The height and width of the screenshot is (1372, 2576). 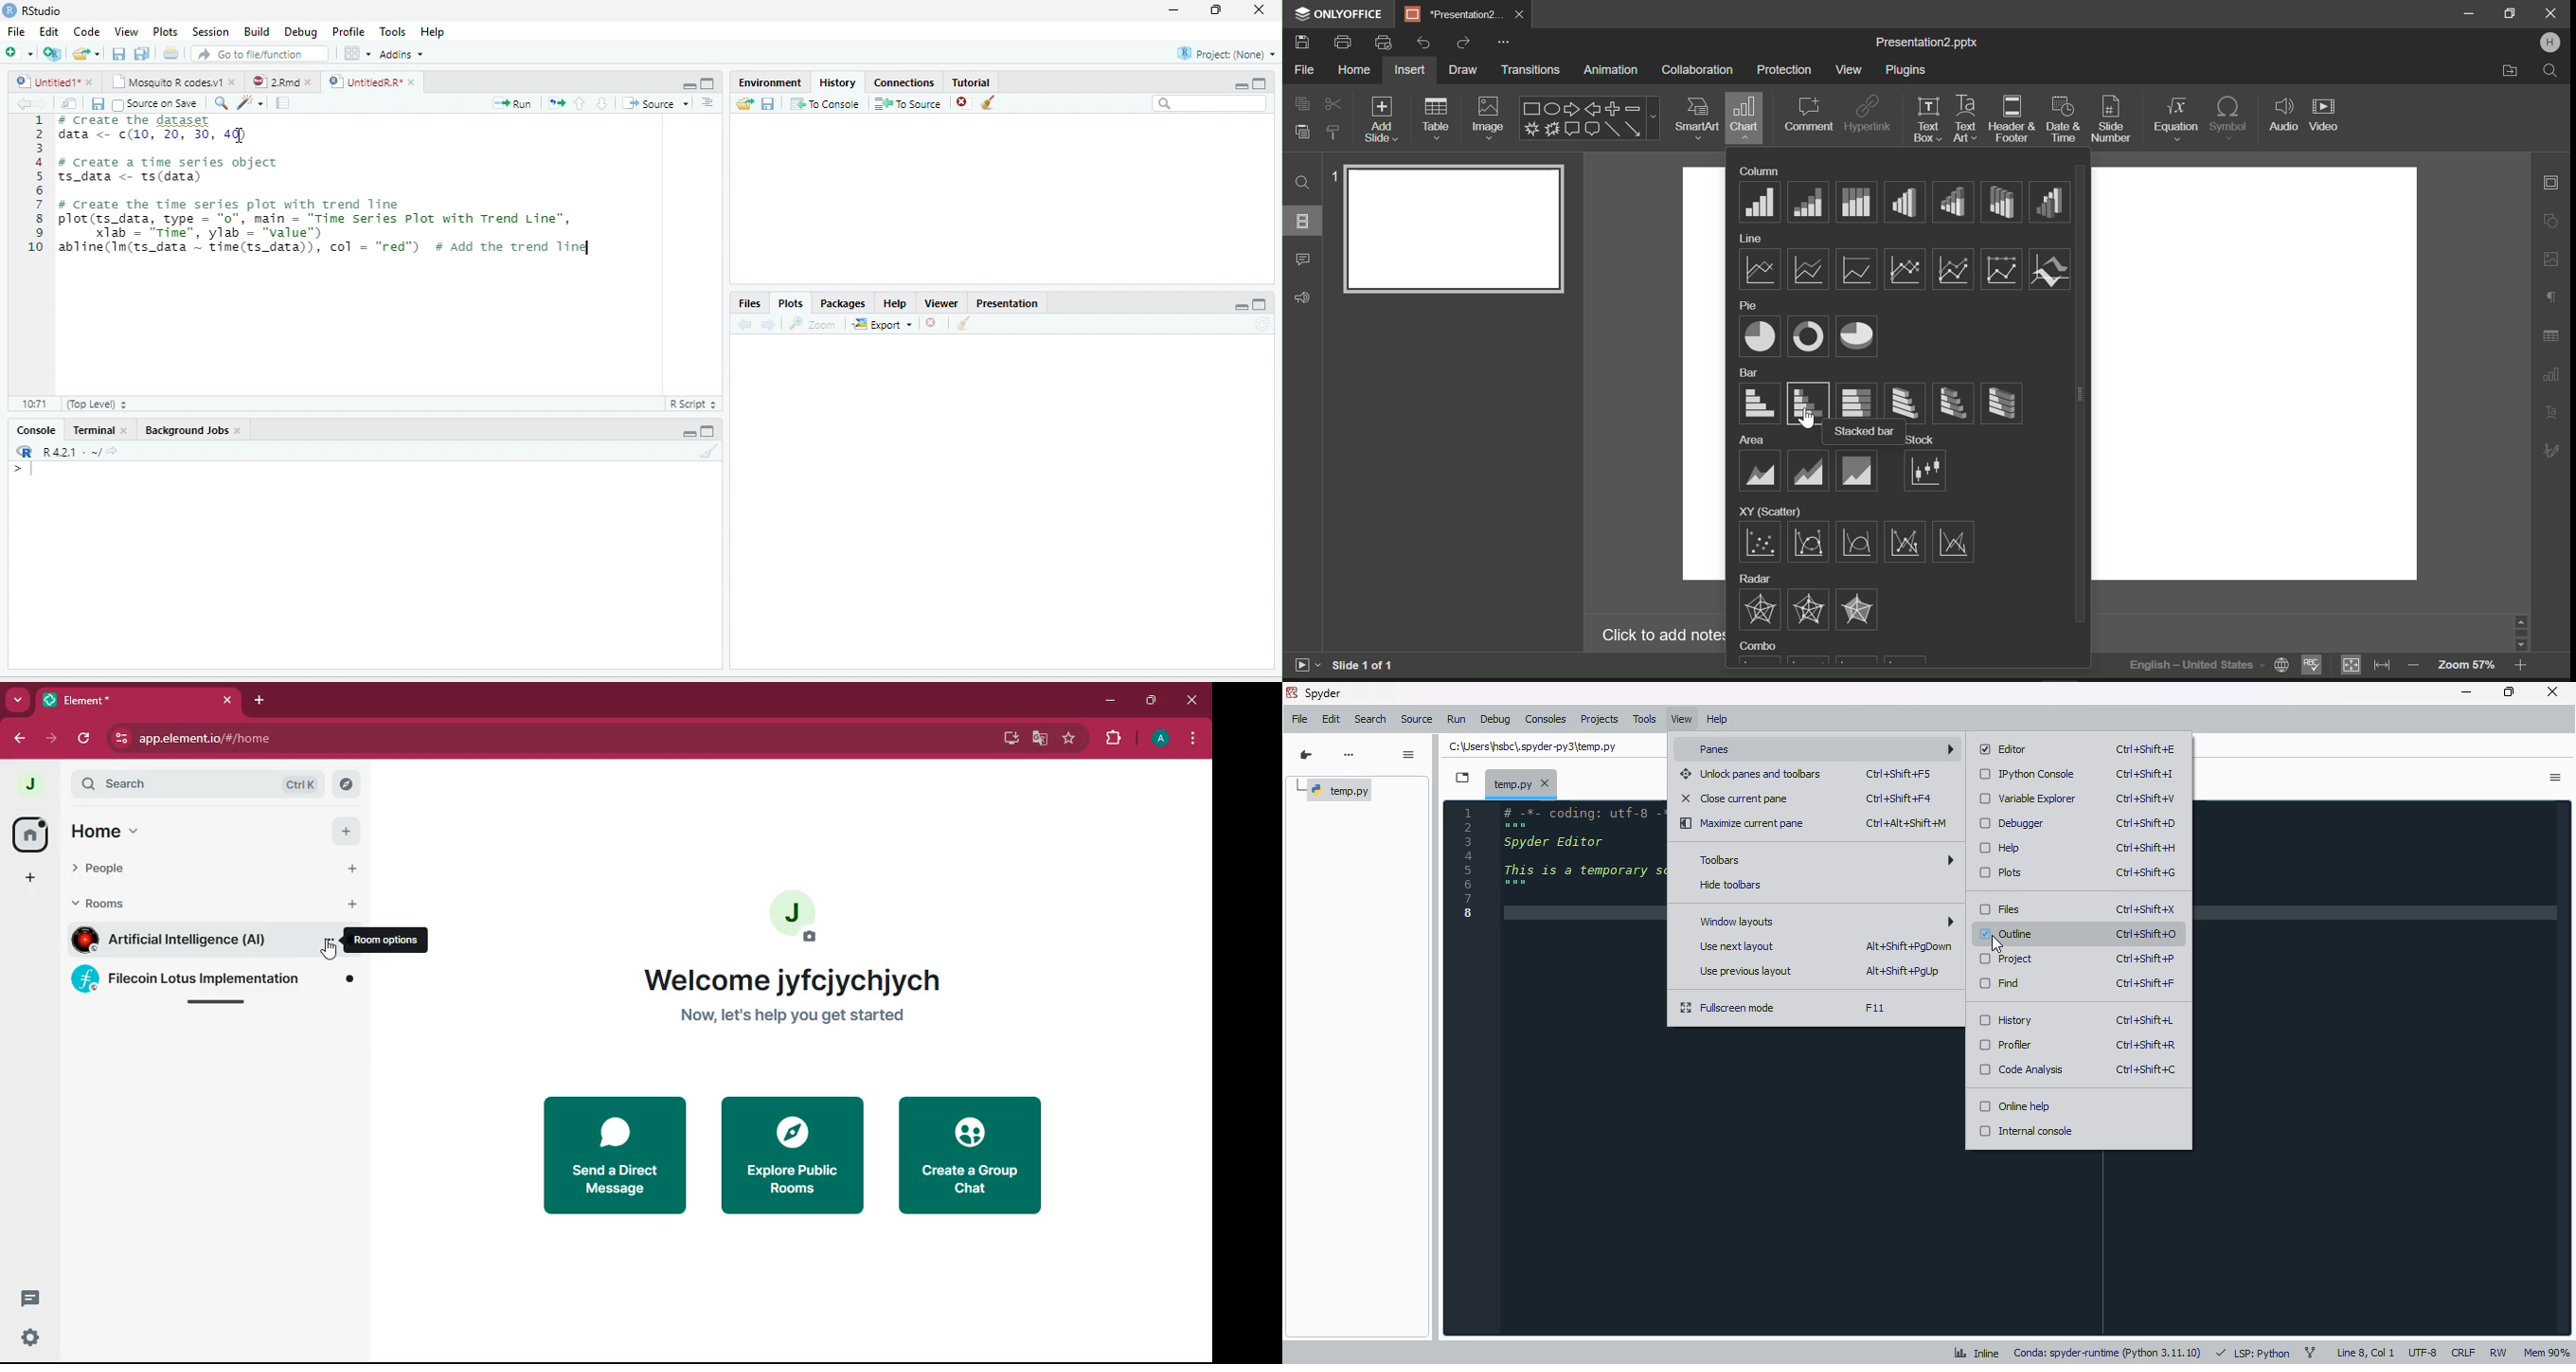 What do you see at coordinates (965, 323) in the screenshot?
I see `Clear all plots` at bounding box center [965, 323].